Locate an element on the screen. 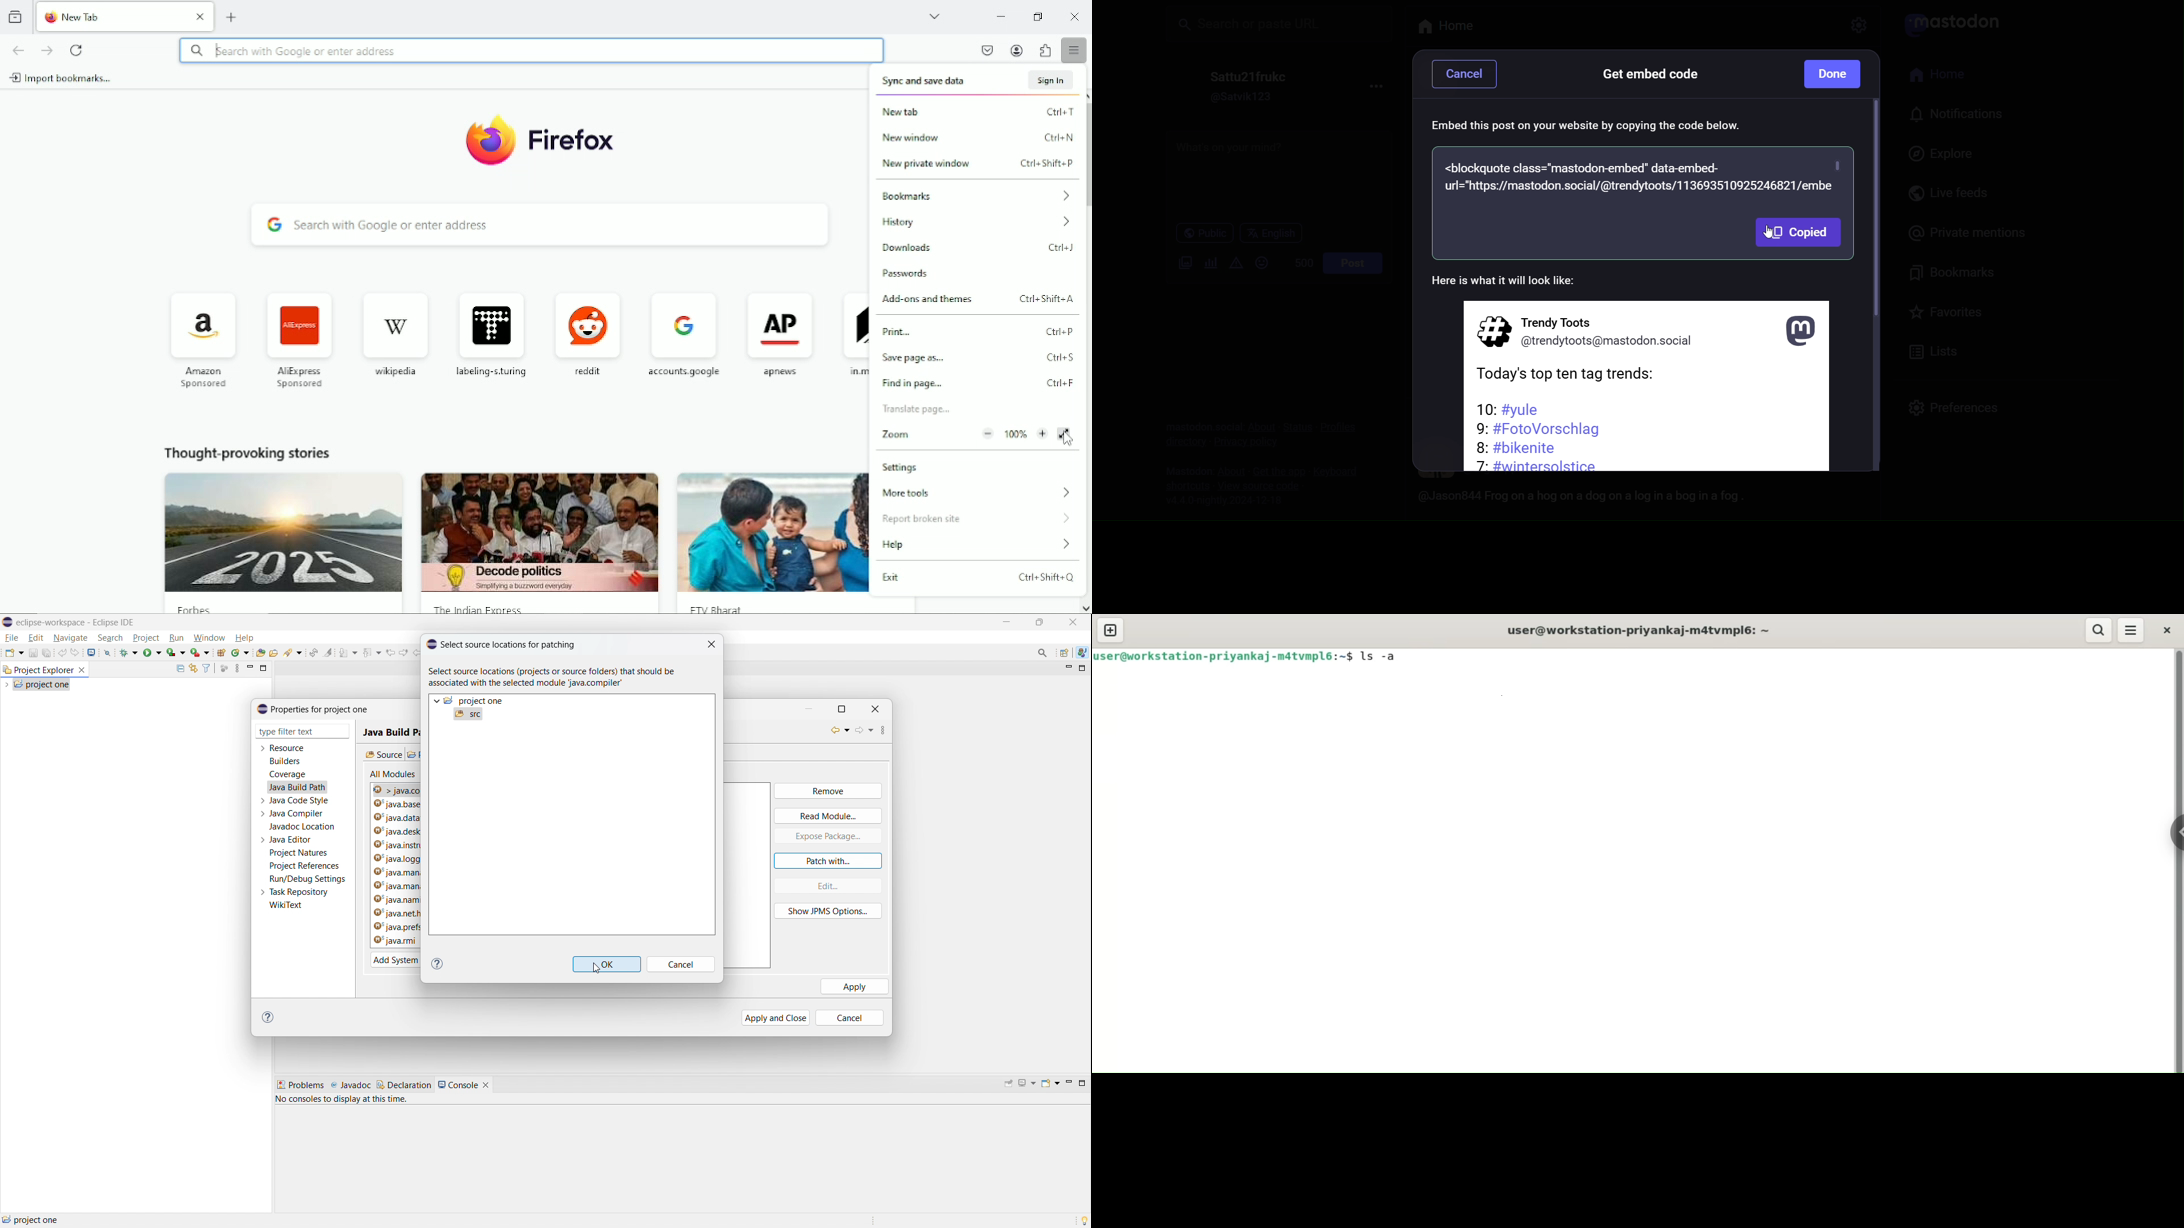 The height and width of the screenshot is (1232, 2184). amazon sponsored is located at coordinates (202, 337).